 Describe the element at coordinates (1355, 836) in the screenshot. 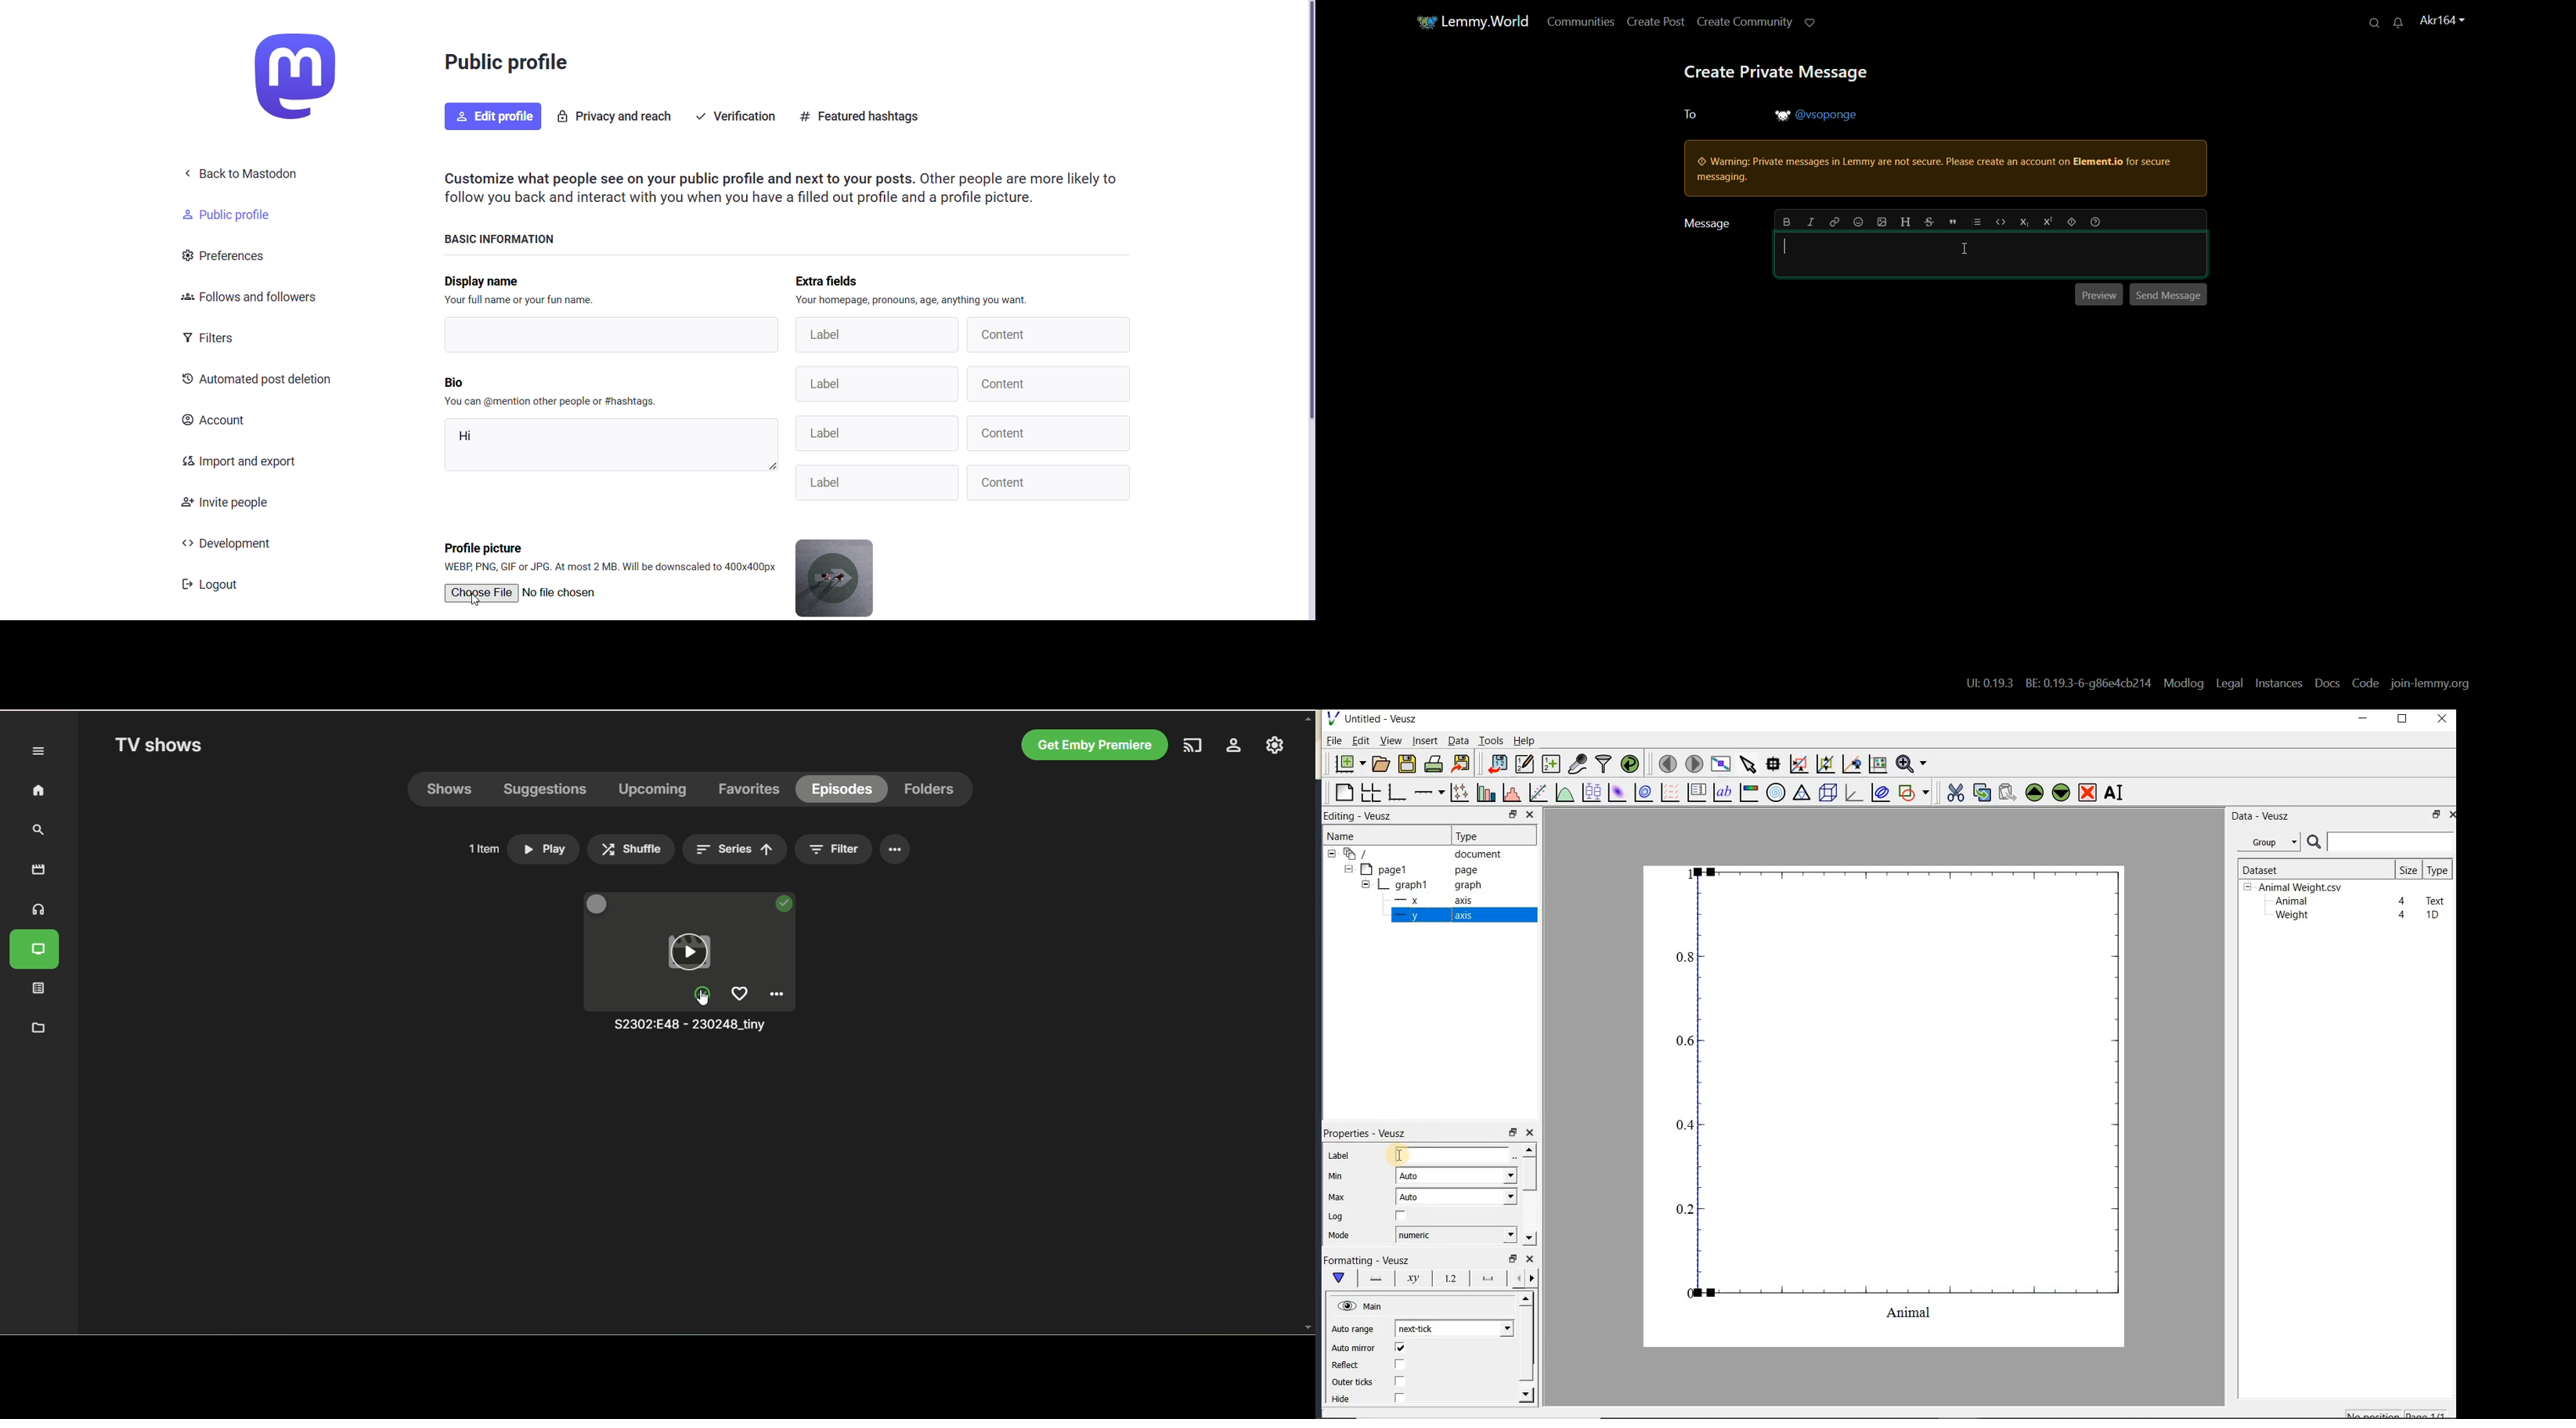

I see `Name` at that location.